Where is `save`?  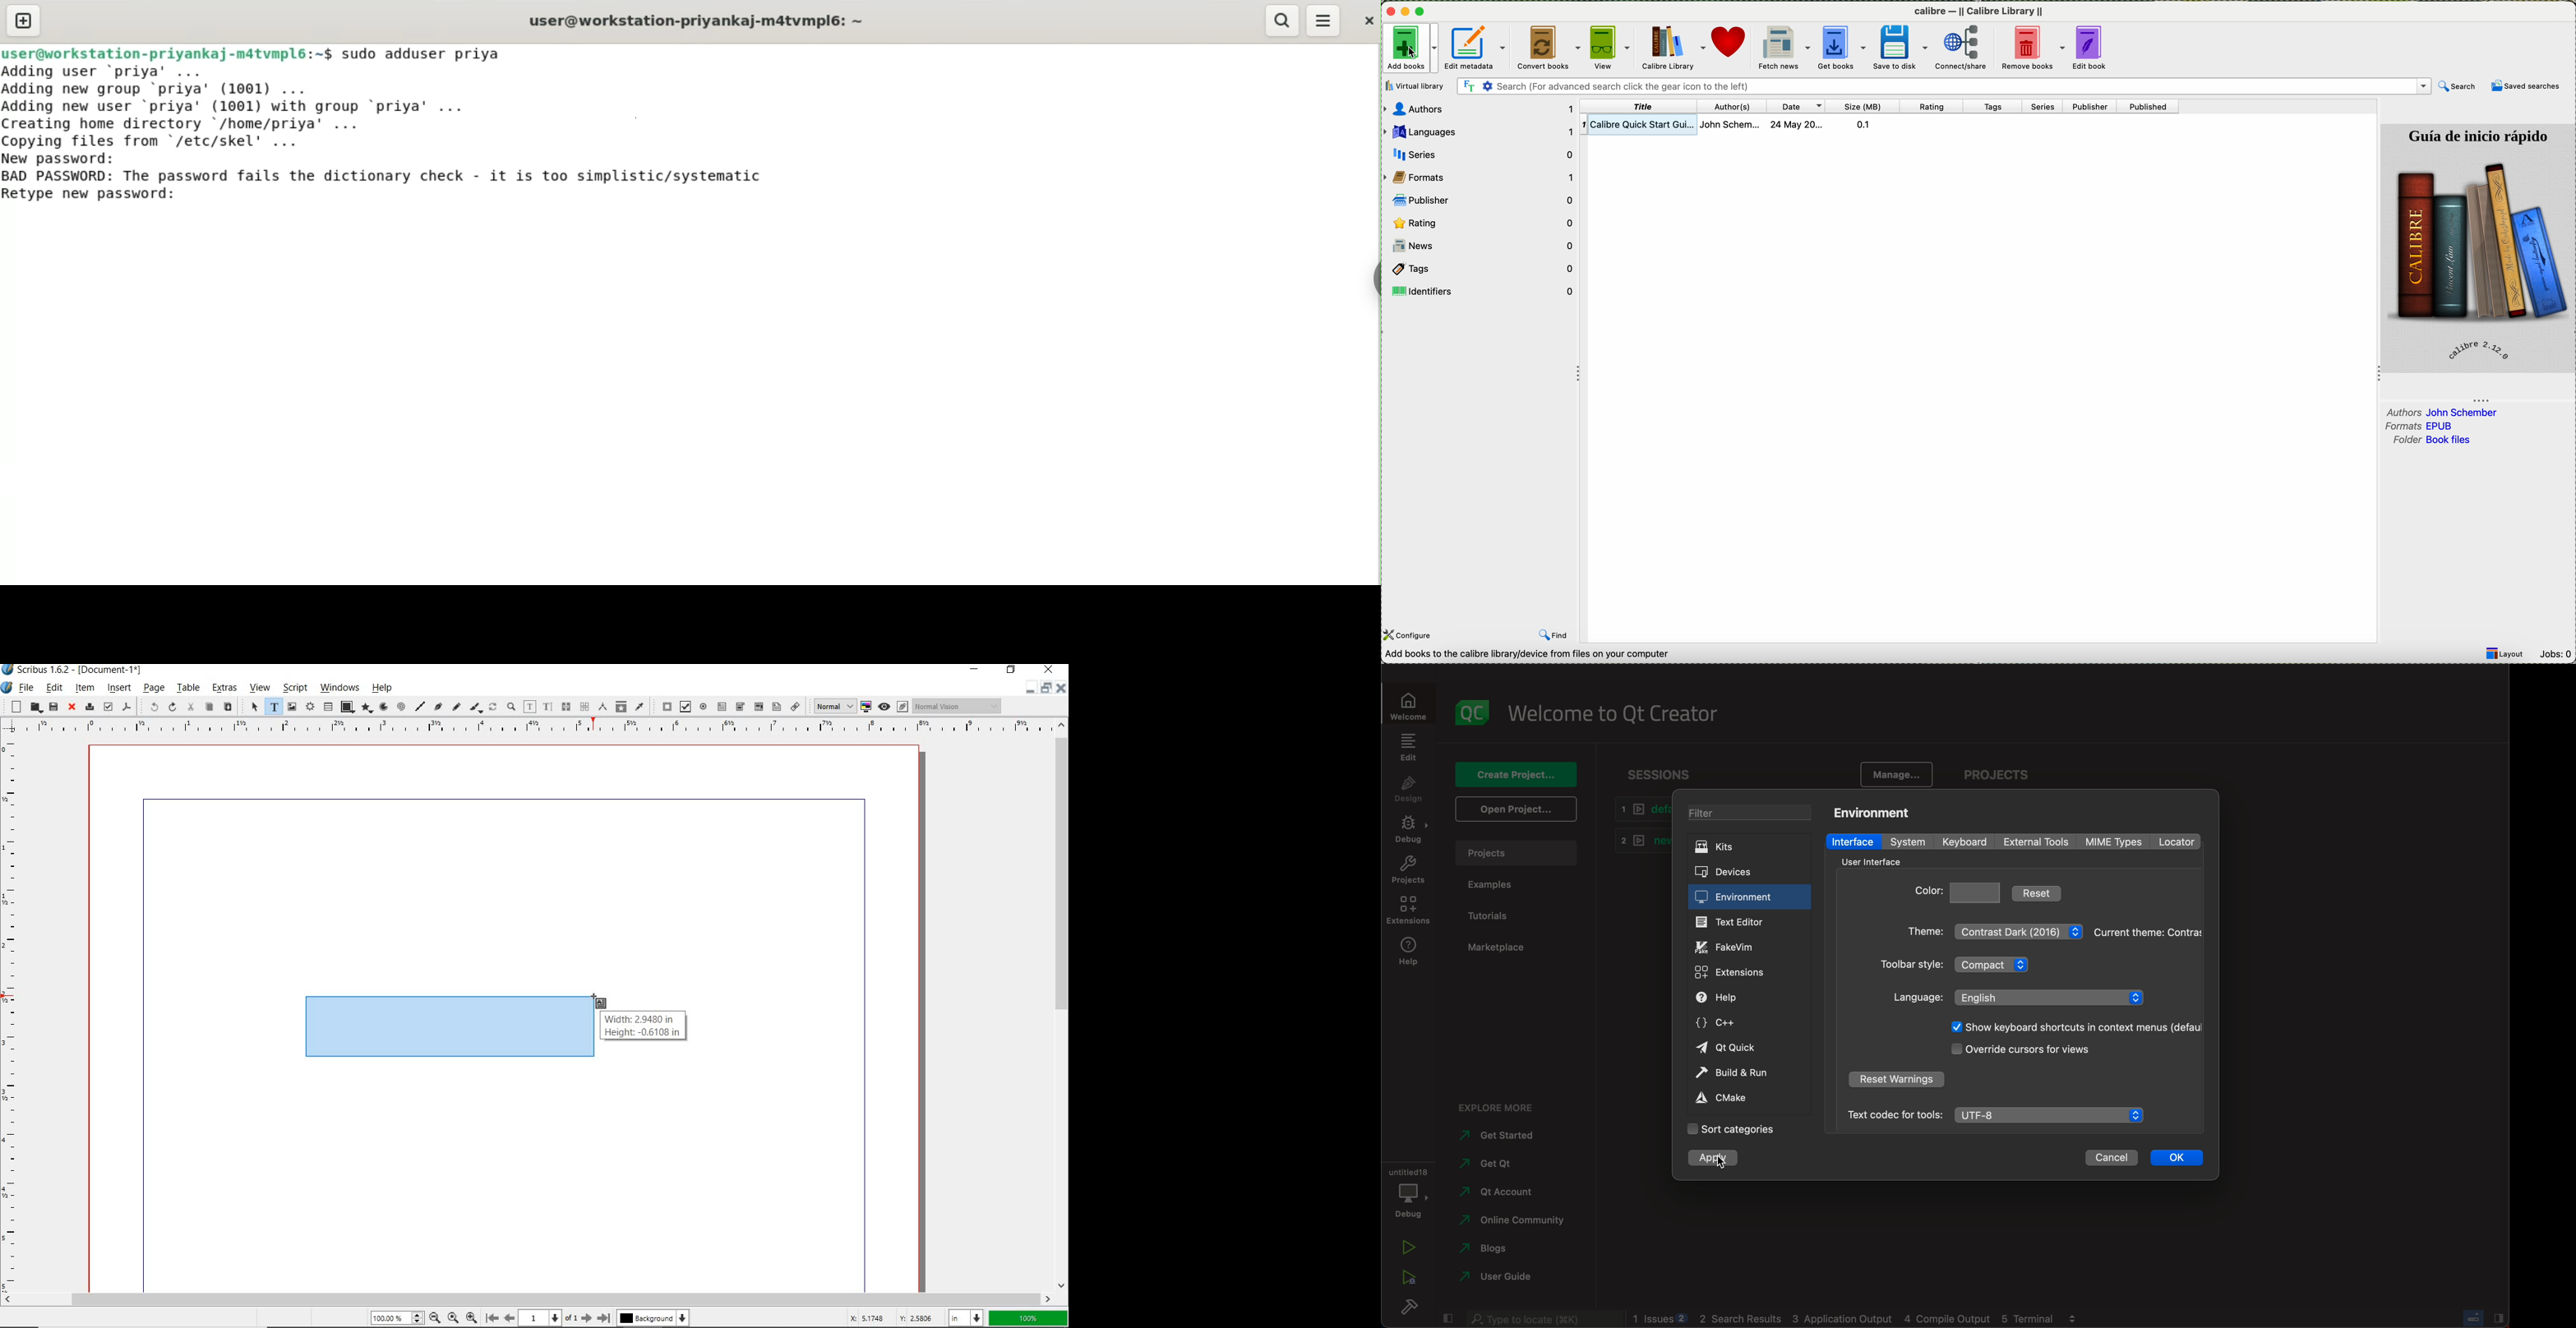 save is located at coordinates (53, 707).